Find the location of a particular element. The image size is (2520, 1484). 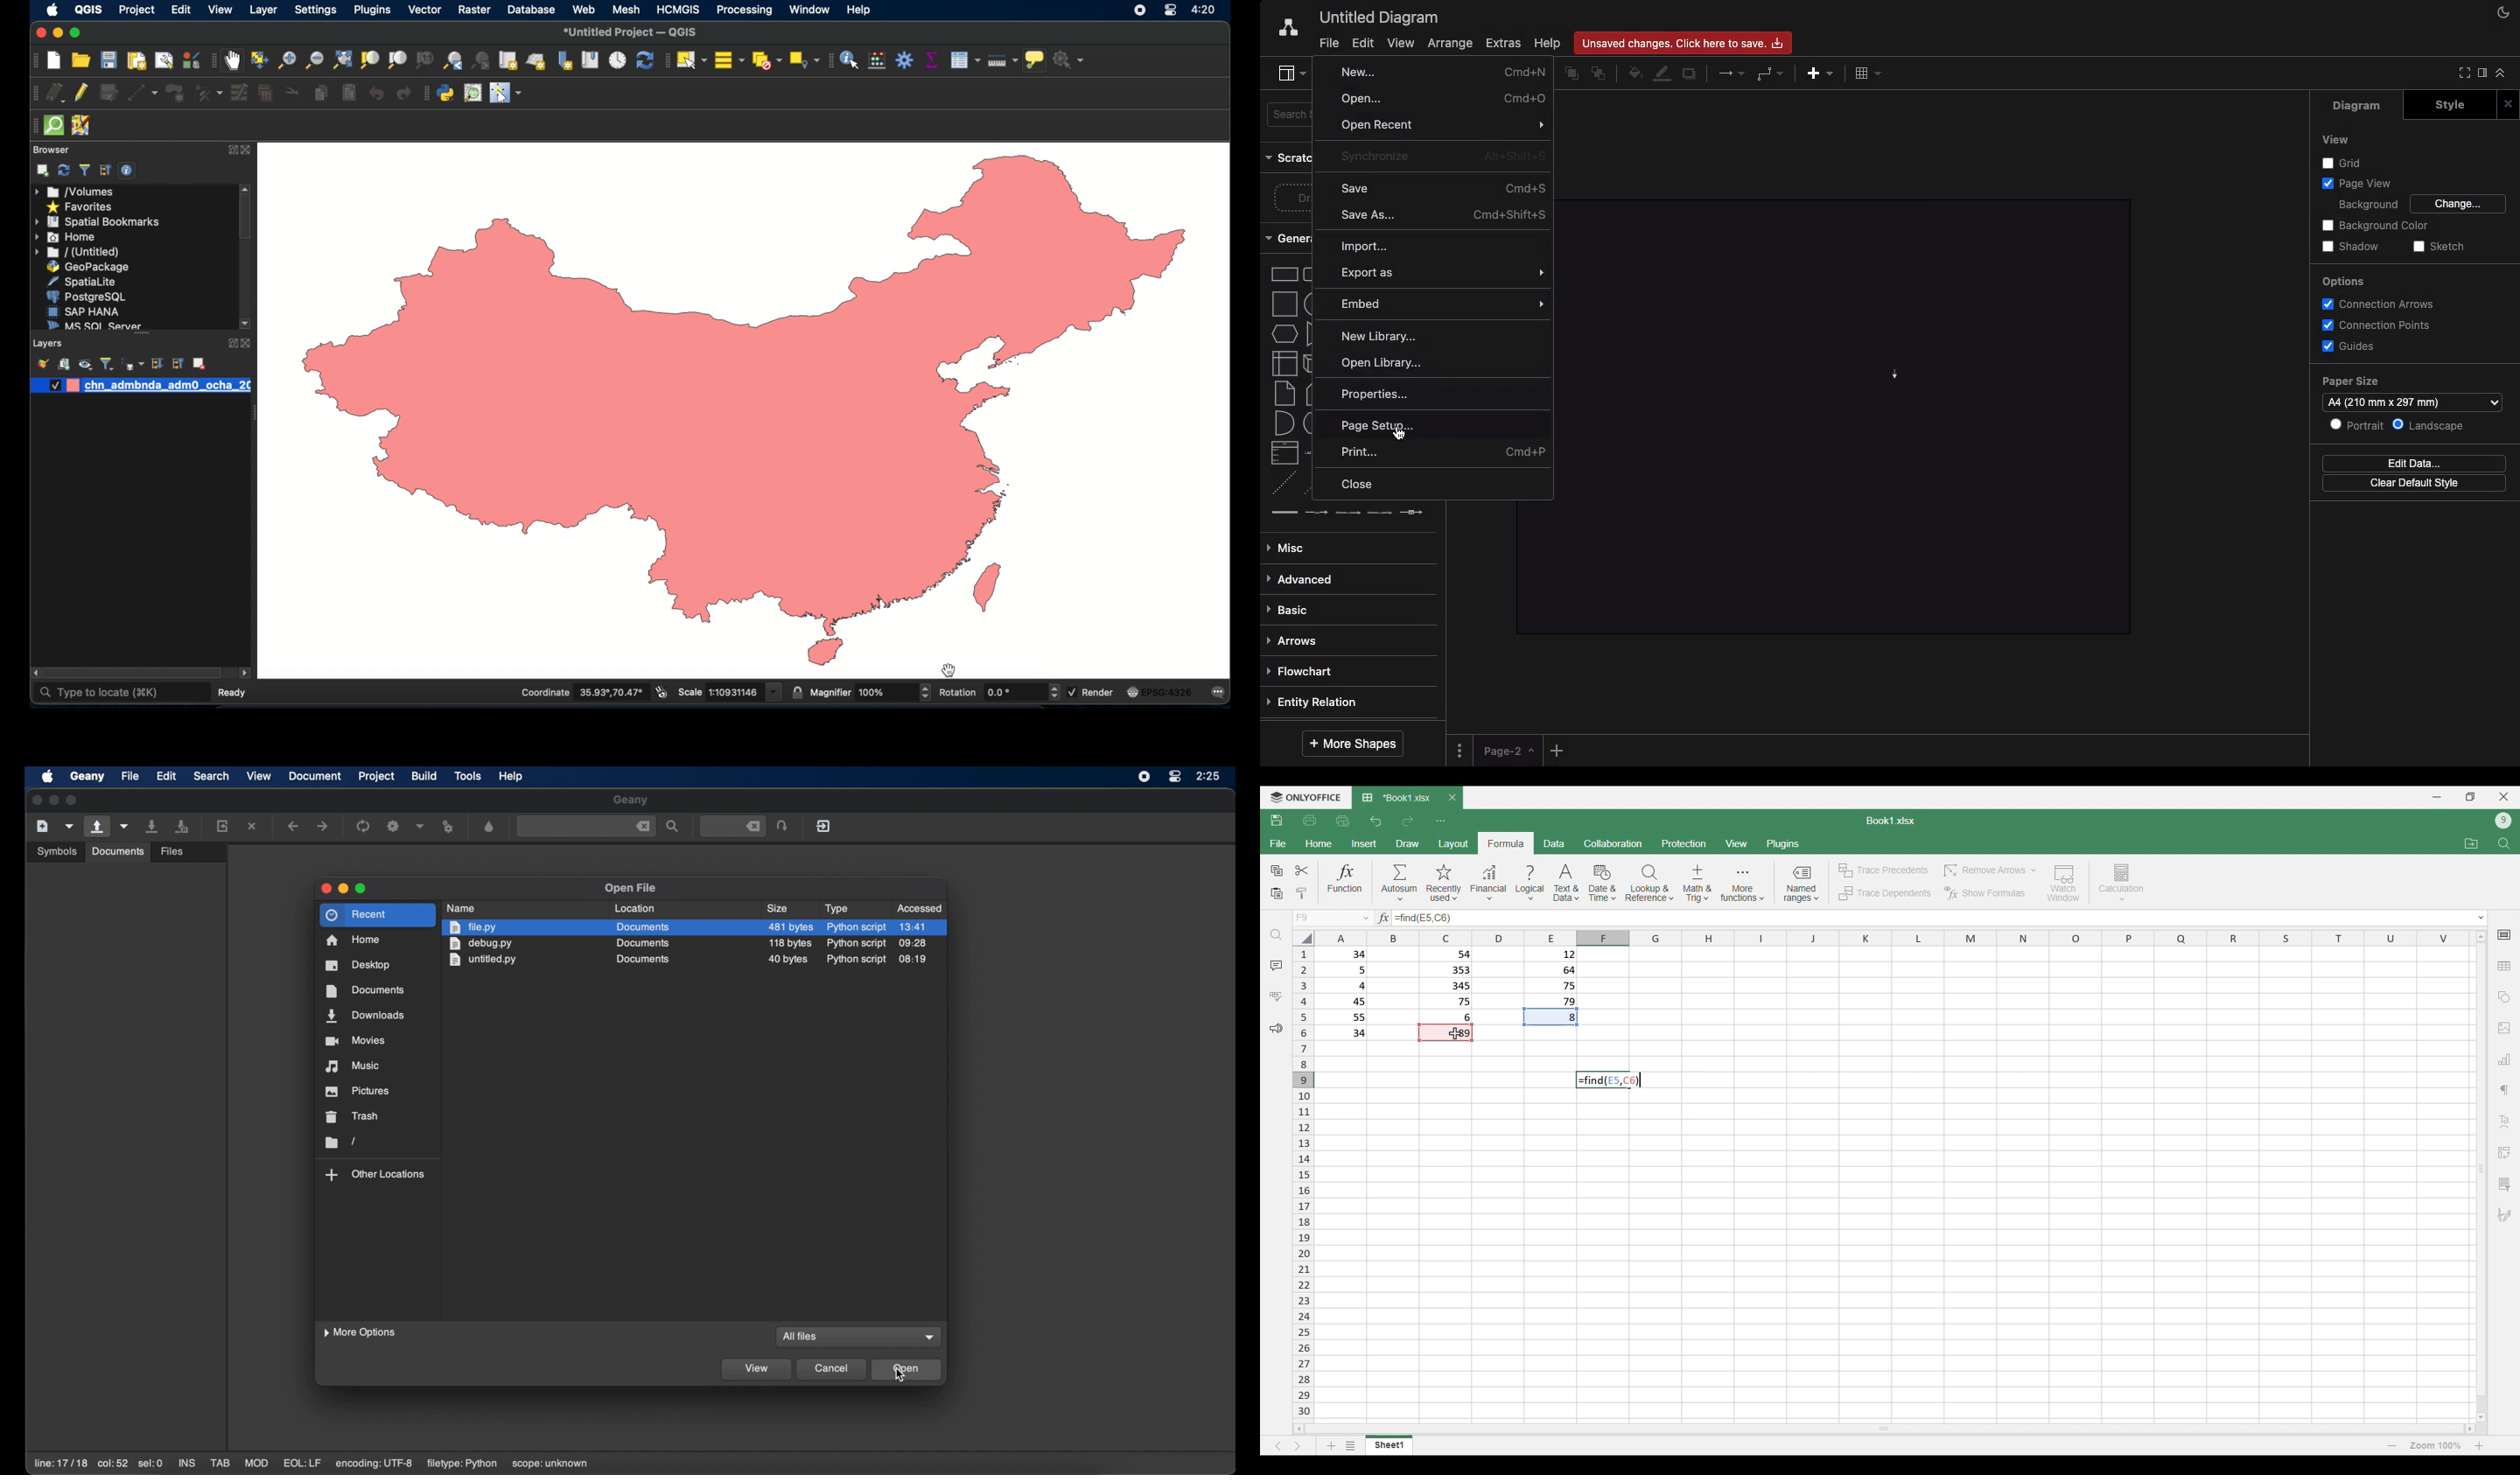

View  is located at coordinates (2334, 140).